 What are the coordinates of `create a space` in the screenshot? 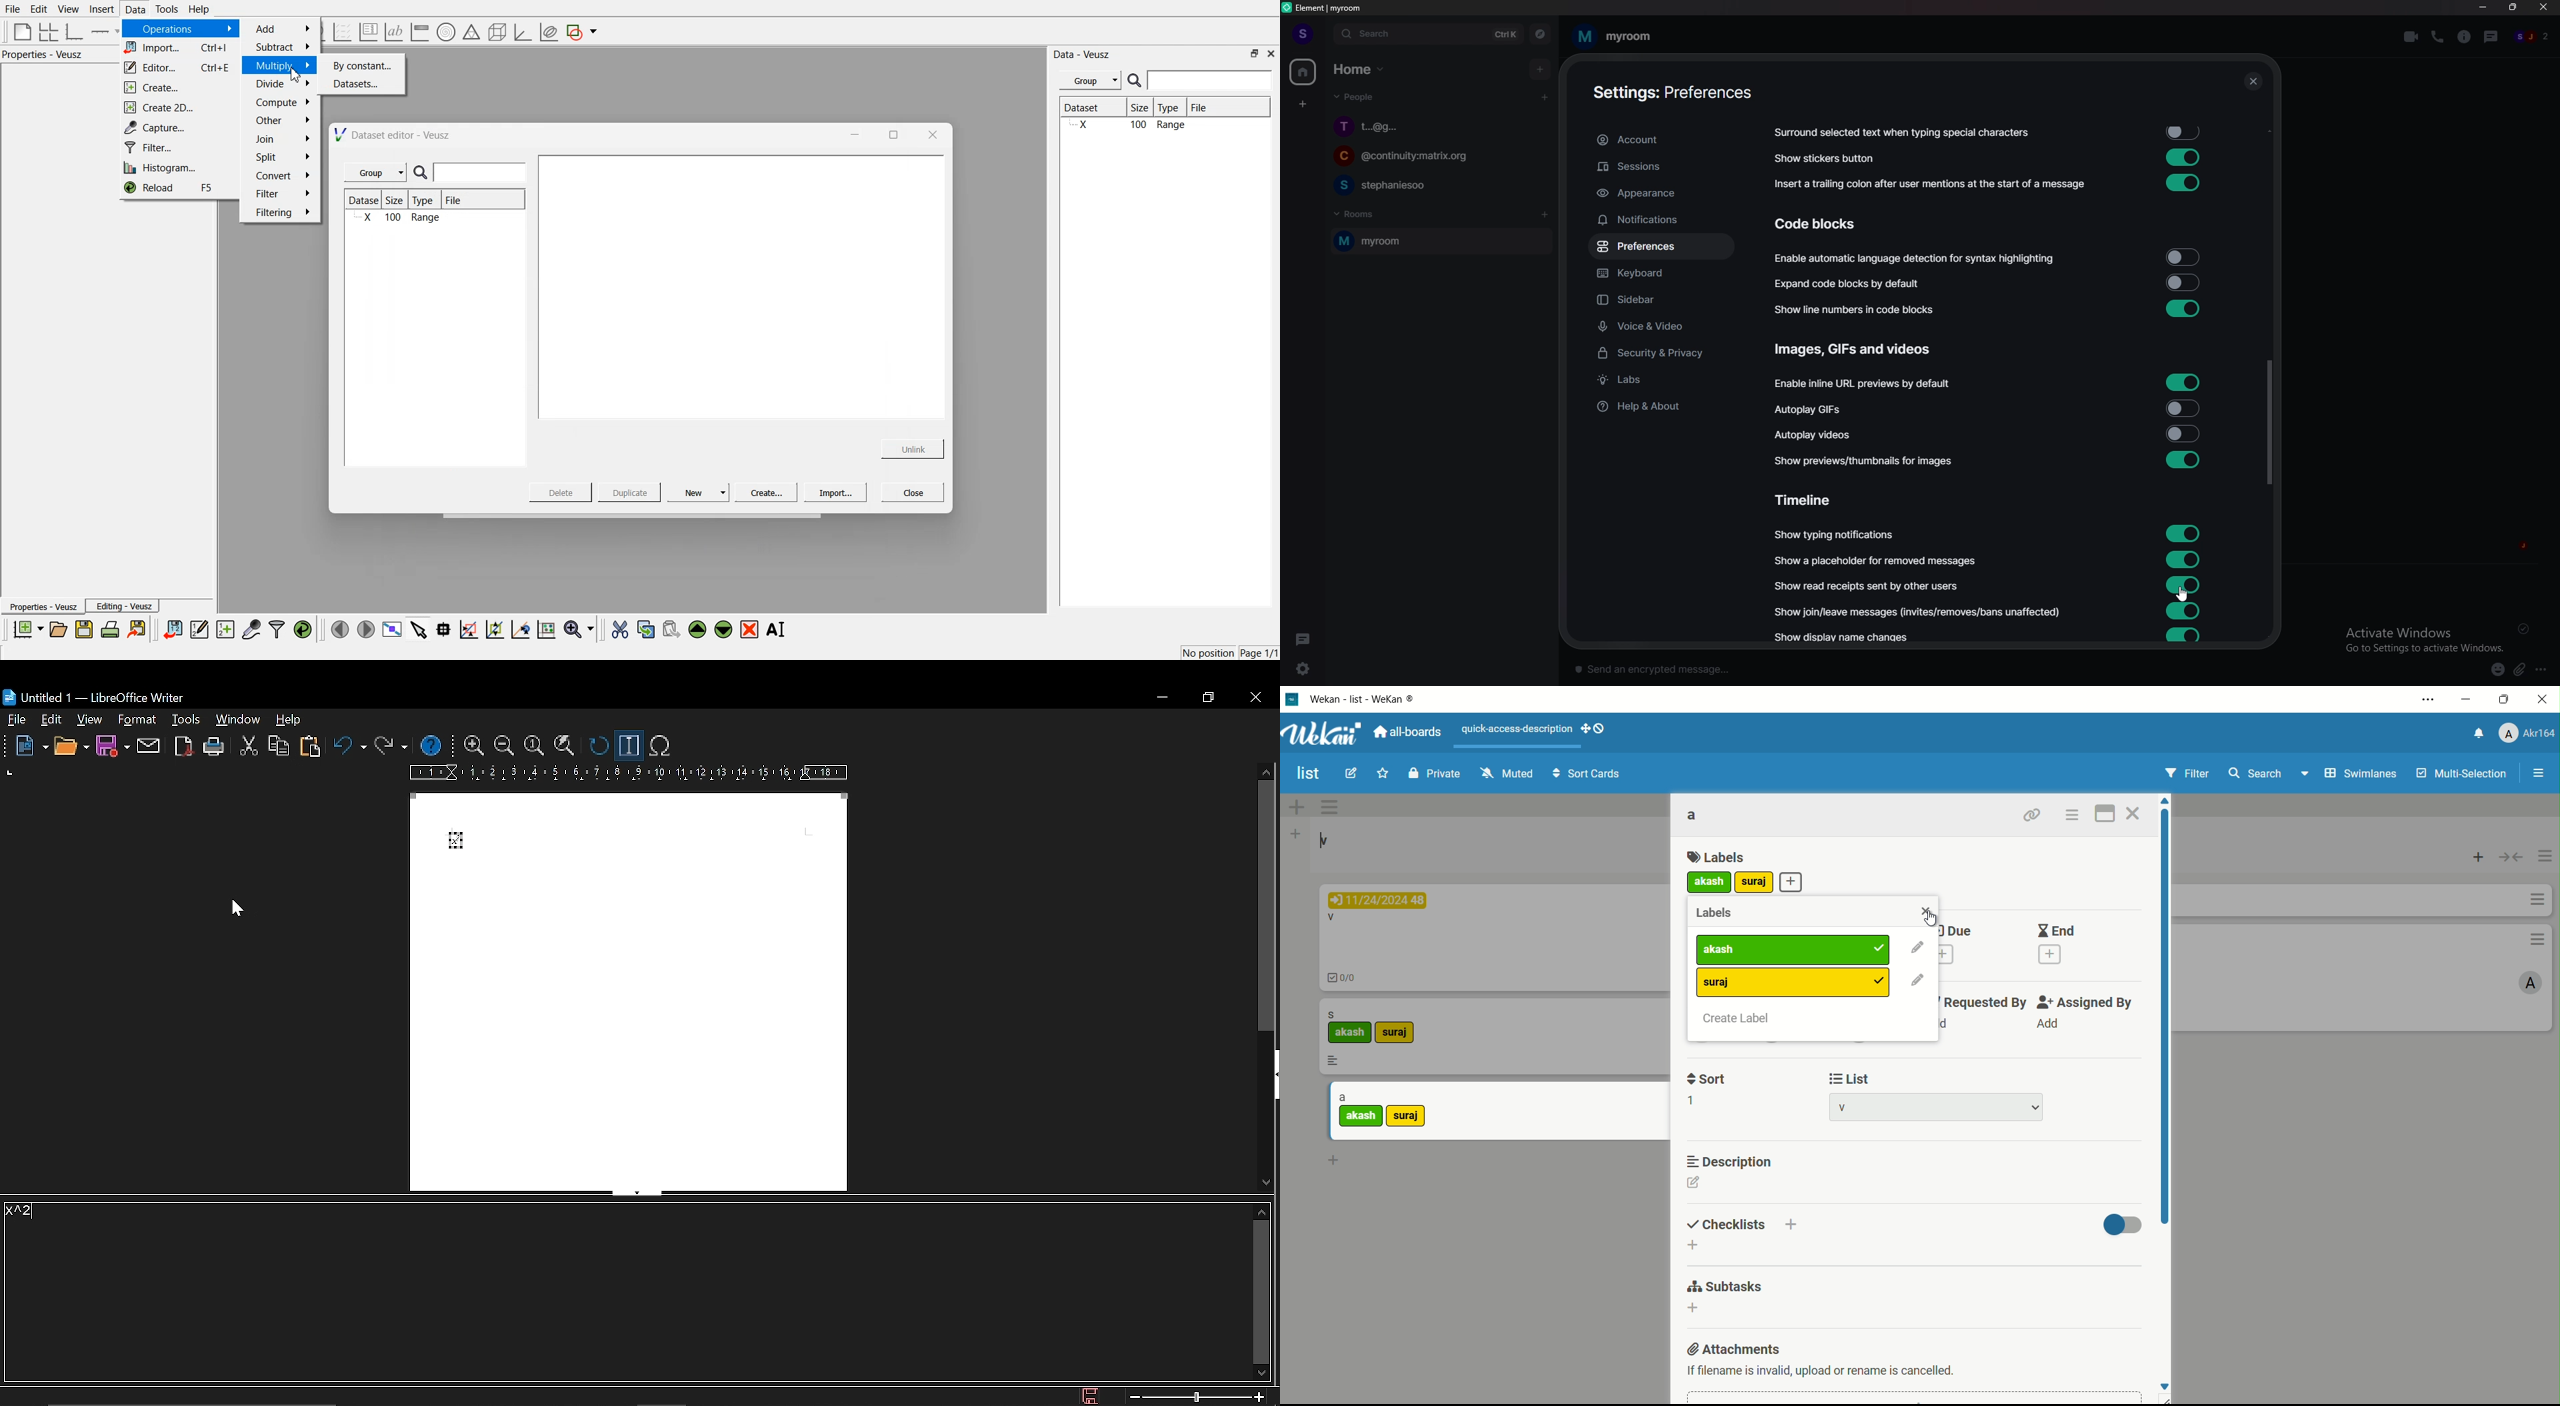 It's located at (1304, 105).